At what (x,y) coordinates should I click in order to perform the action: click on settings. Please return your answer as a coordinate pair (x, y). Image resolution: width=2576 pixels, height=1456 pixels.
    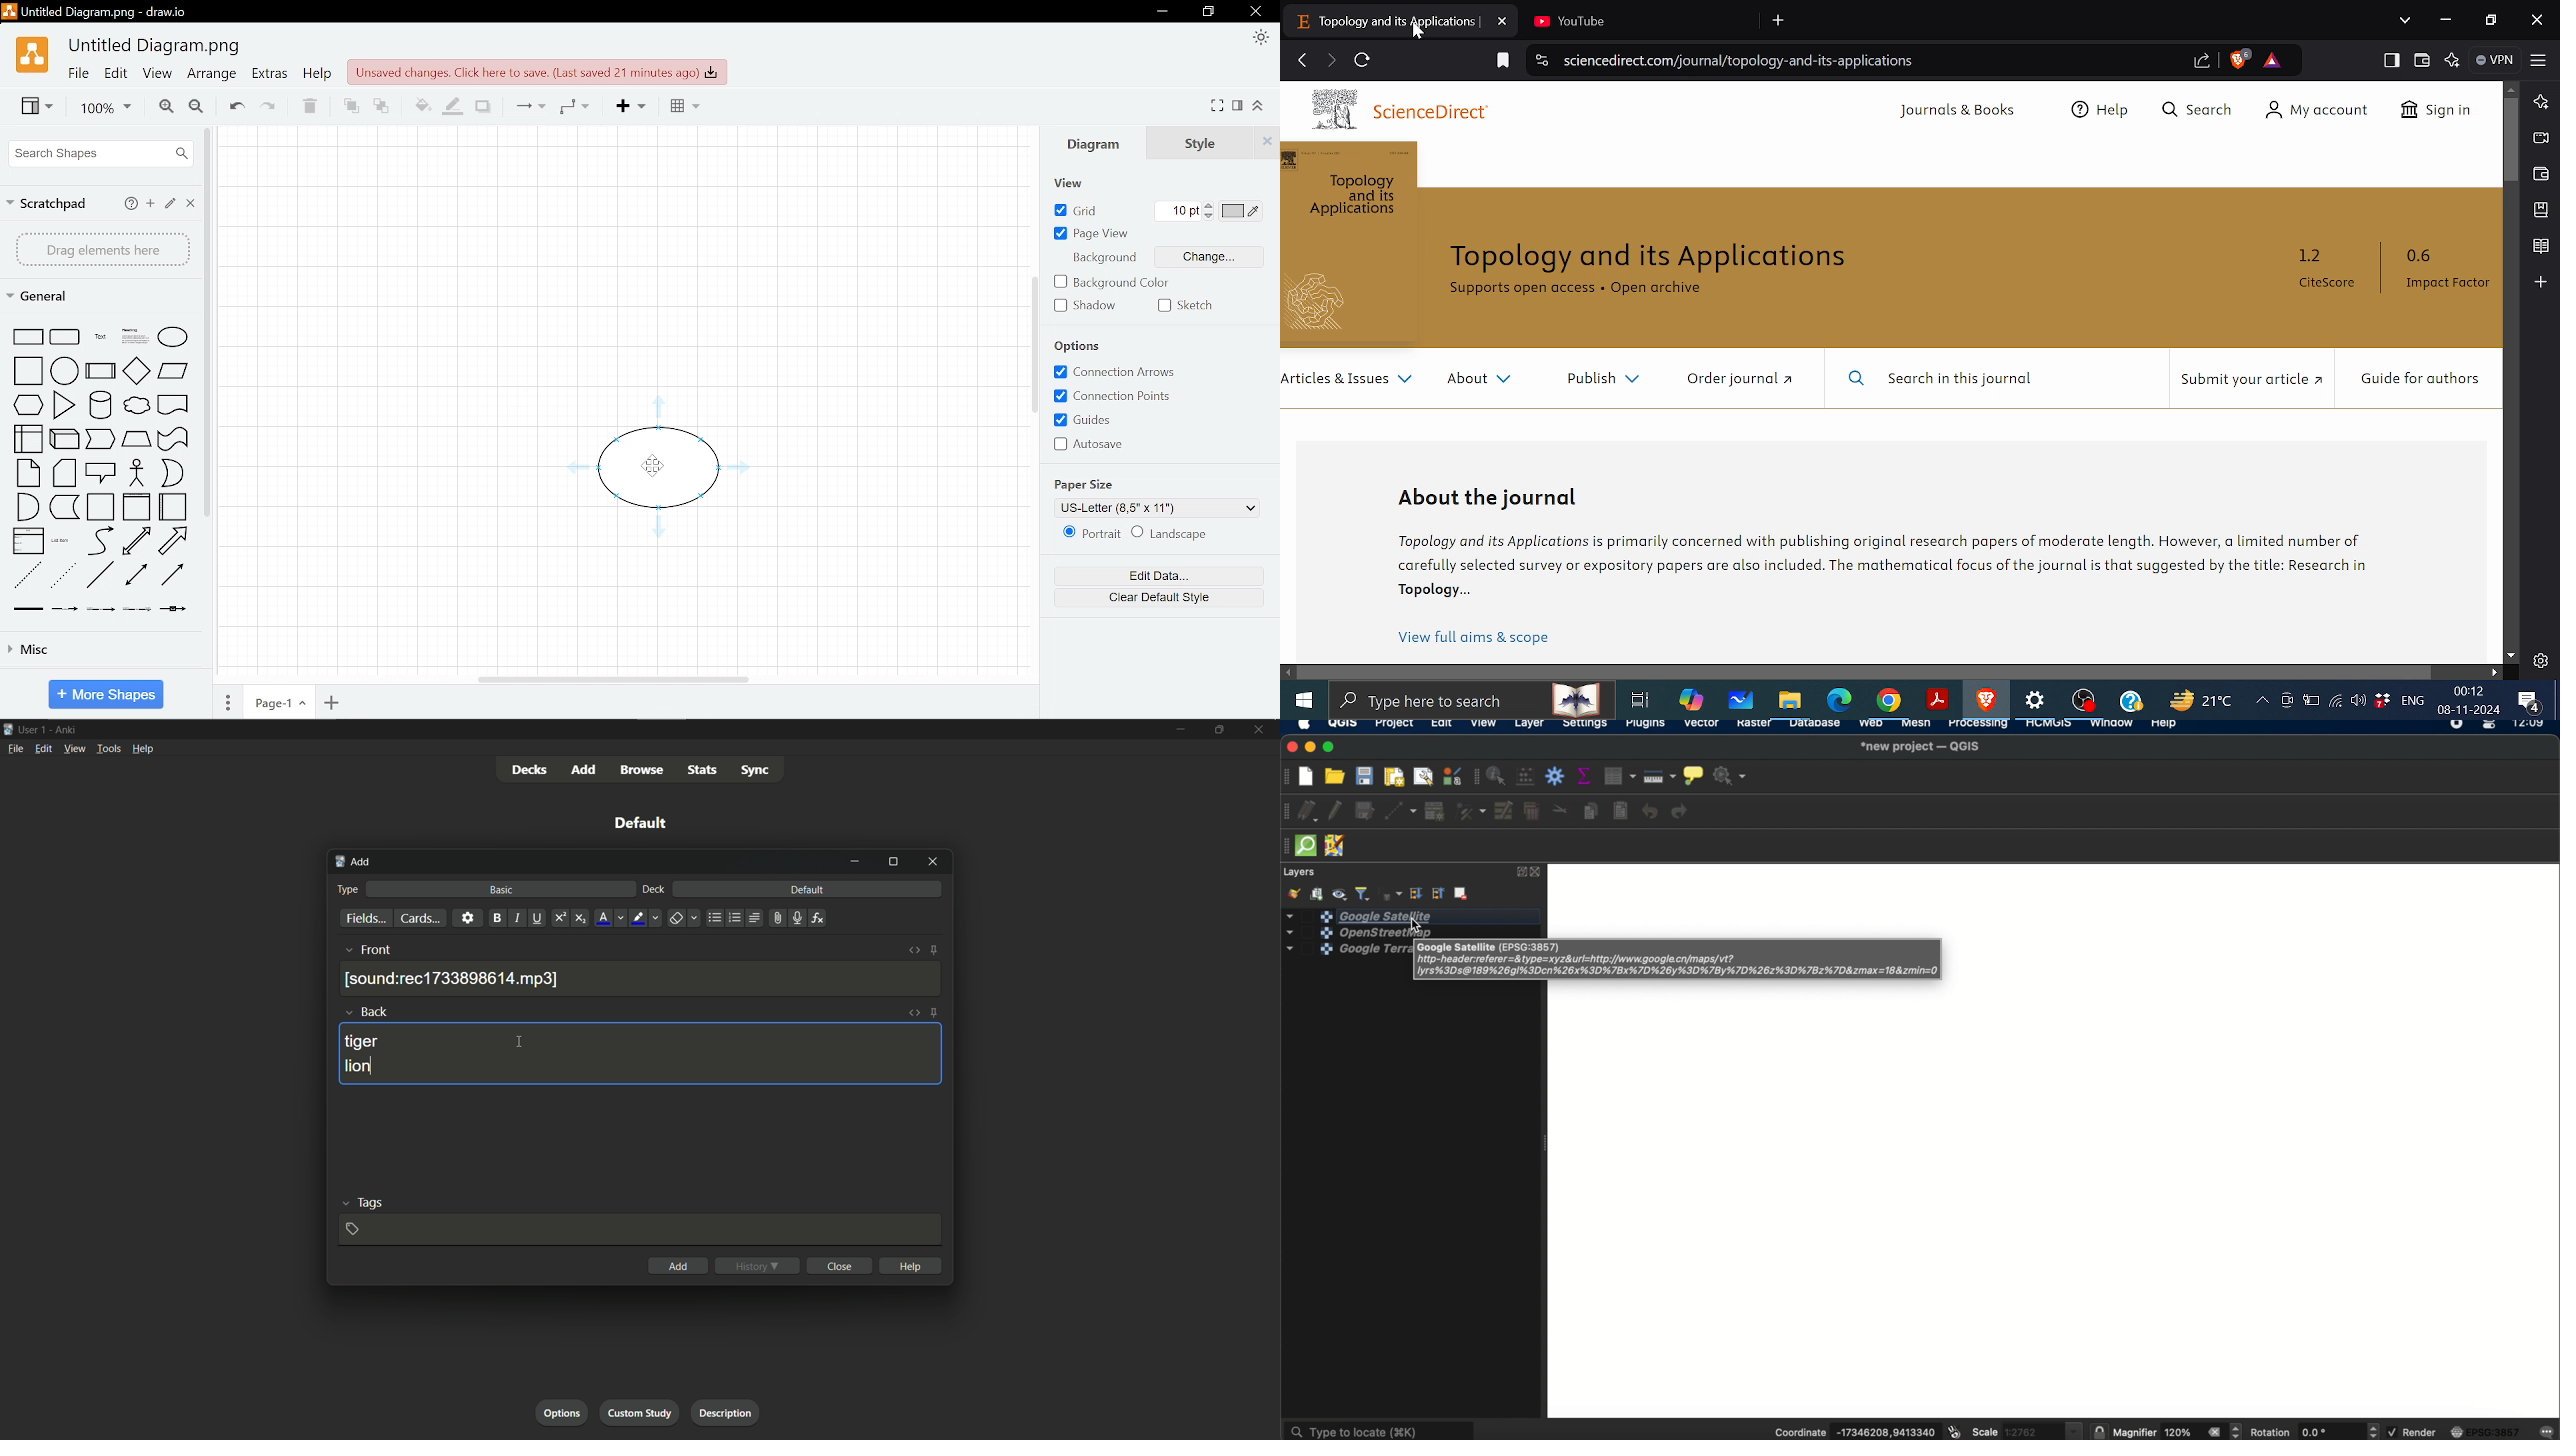
    Looking at the image, I should click on (467, 918).